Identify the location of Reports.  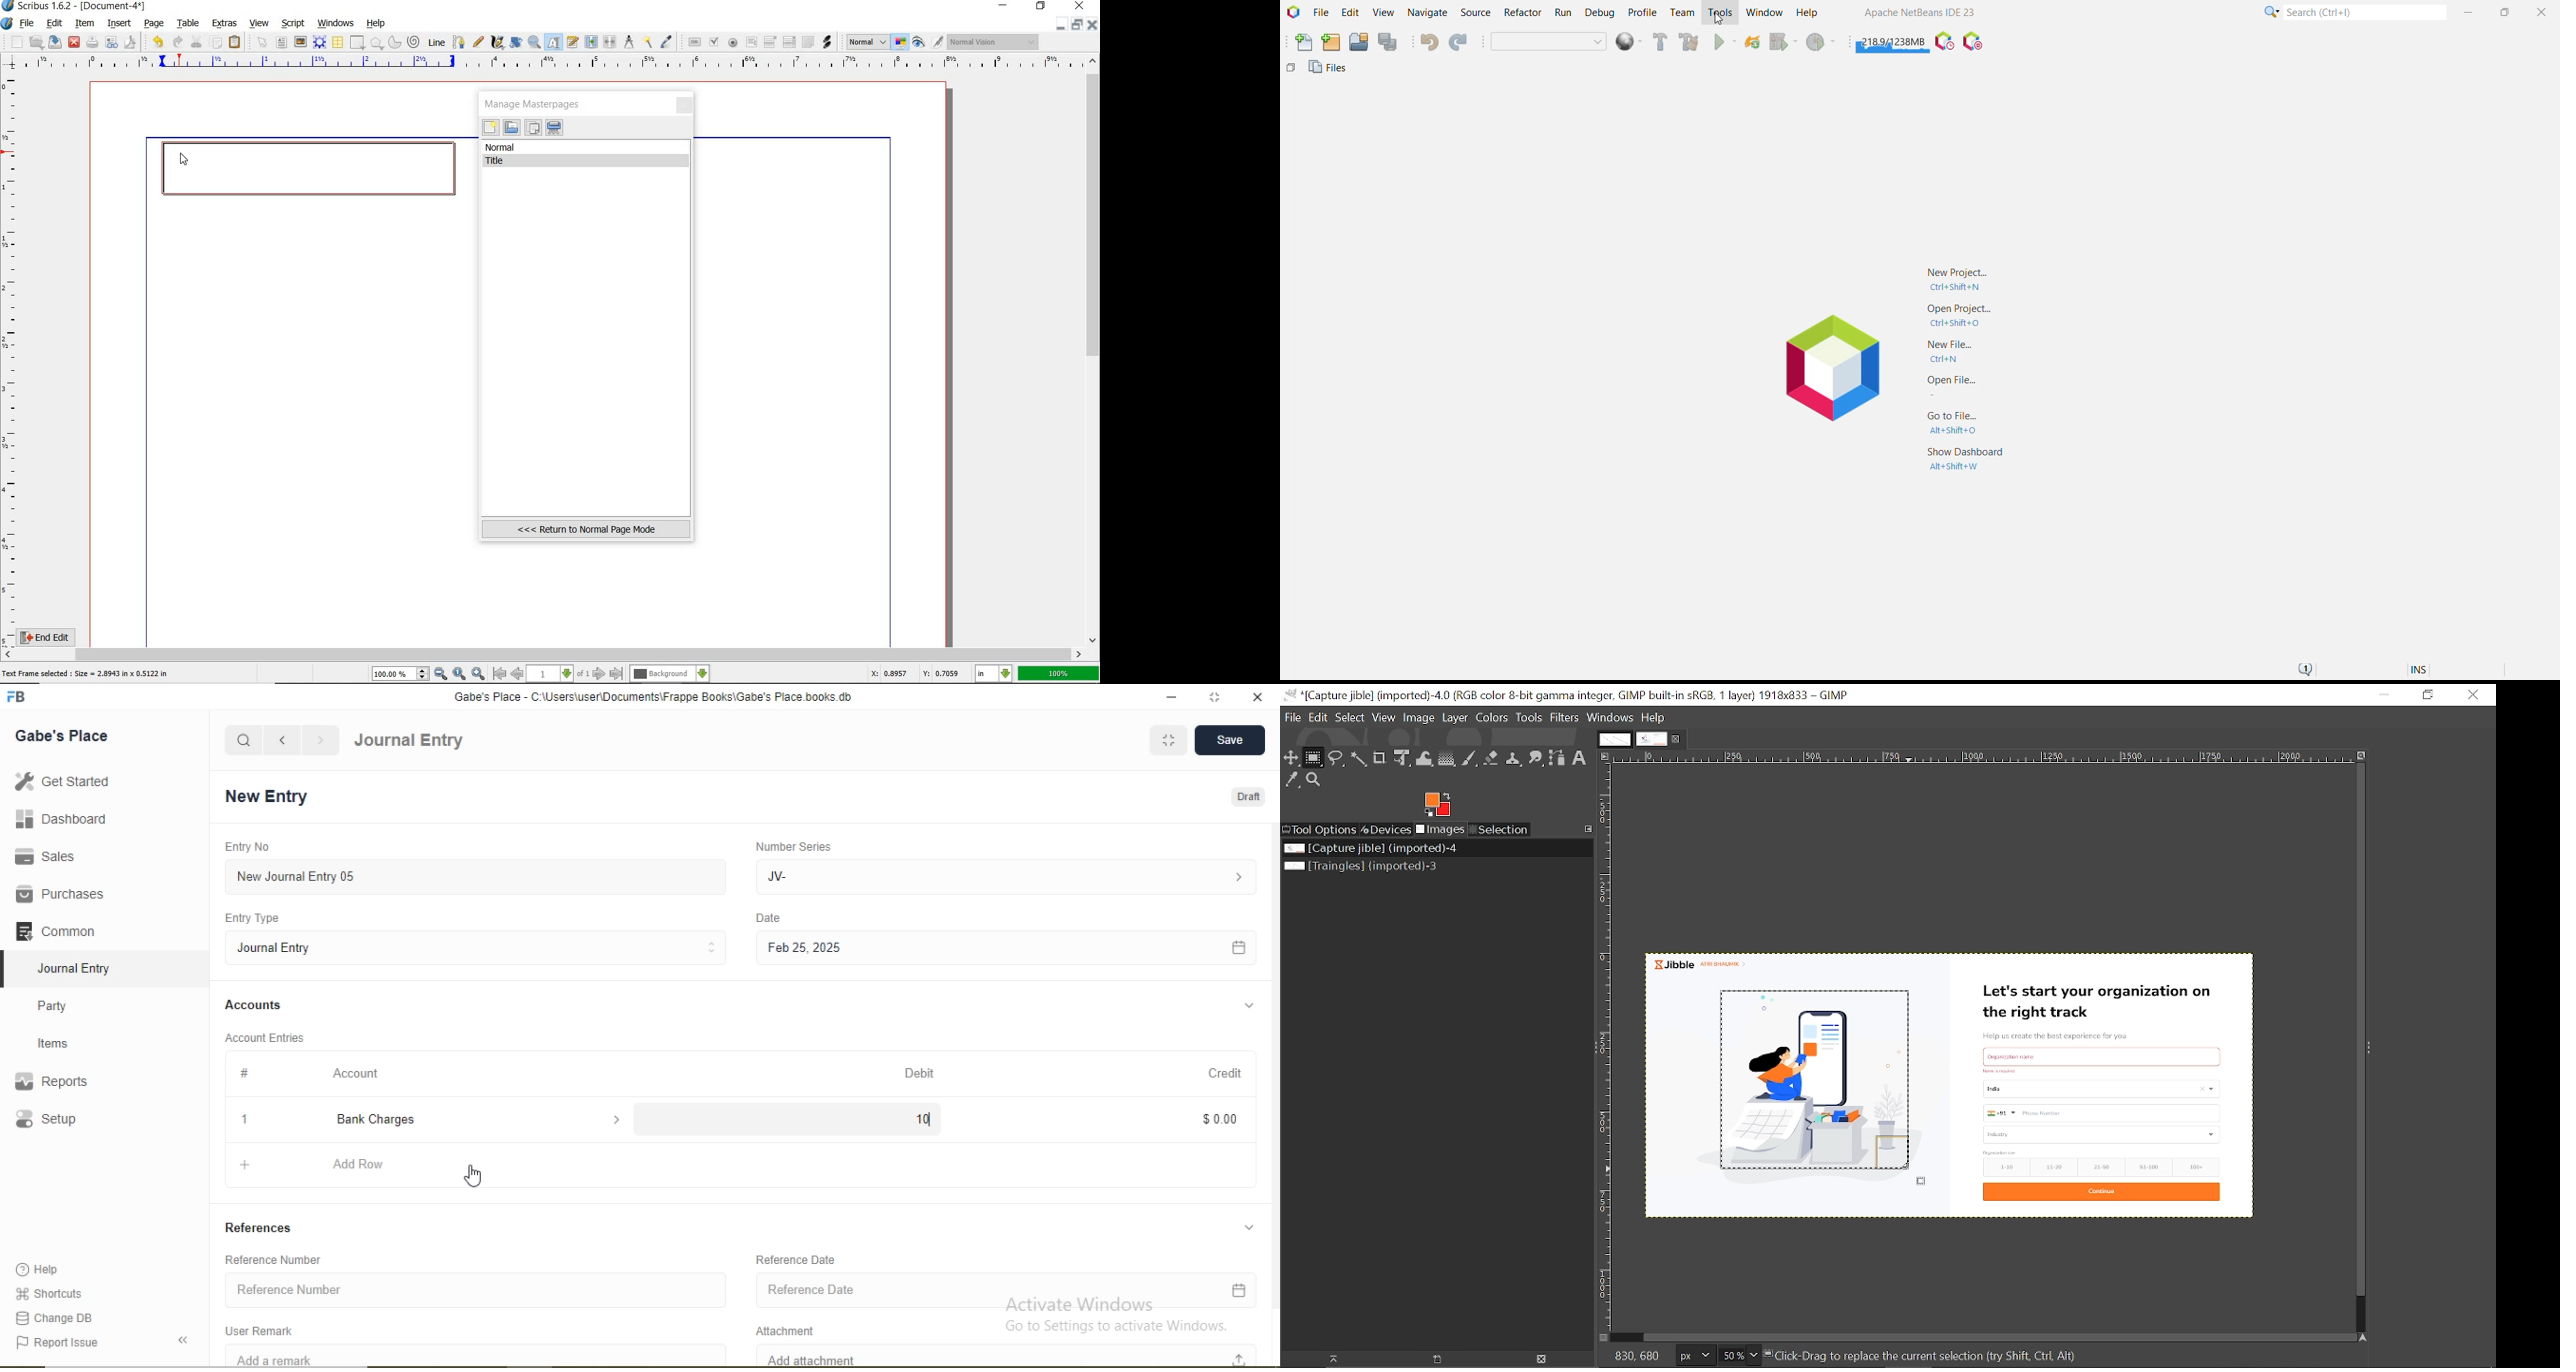
(61, 1082).